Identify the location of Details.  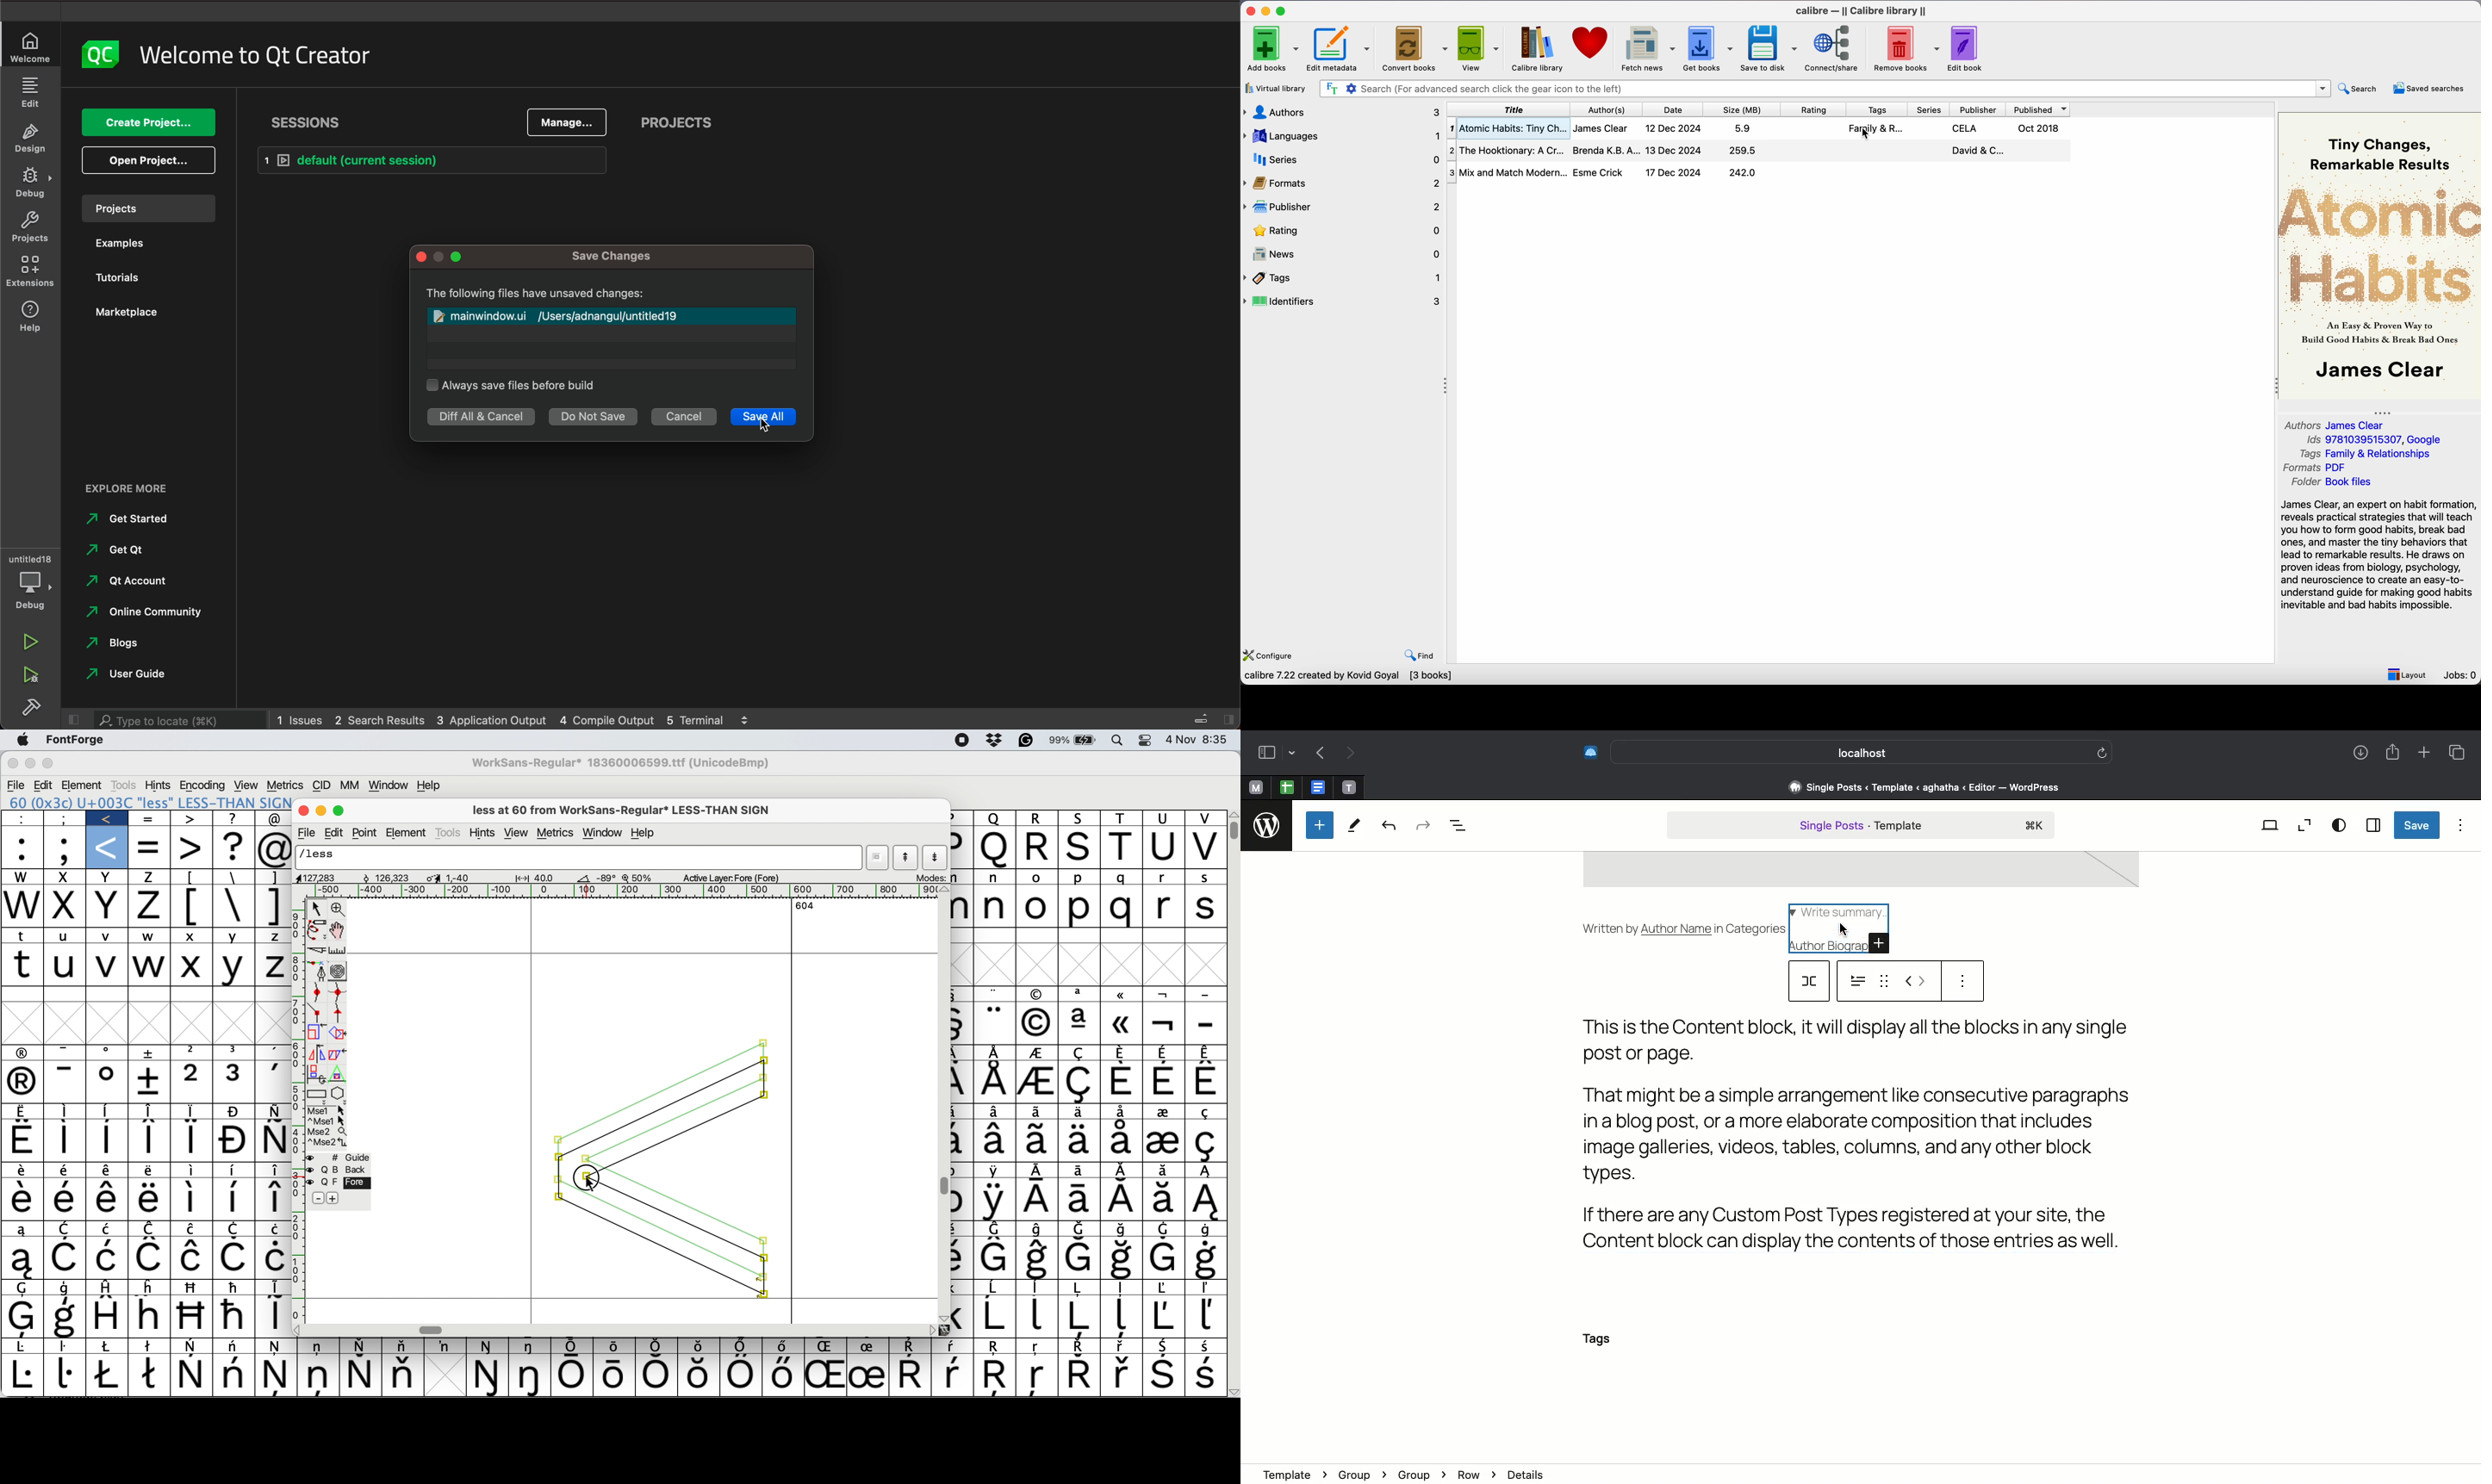
(1533, 1475).